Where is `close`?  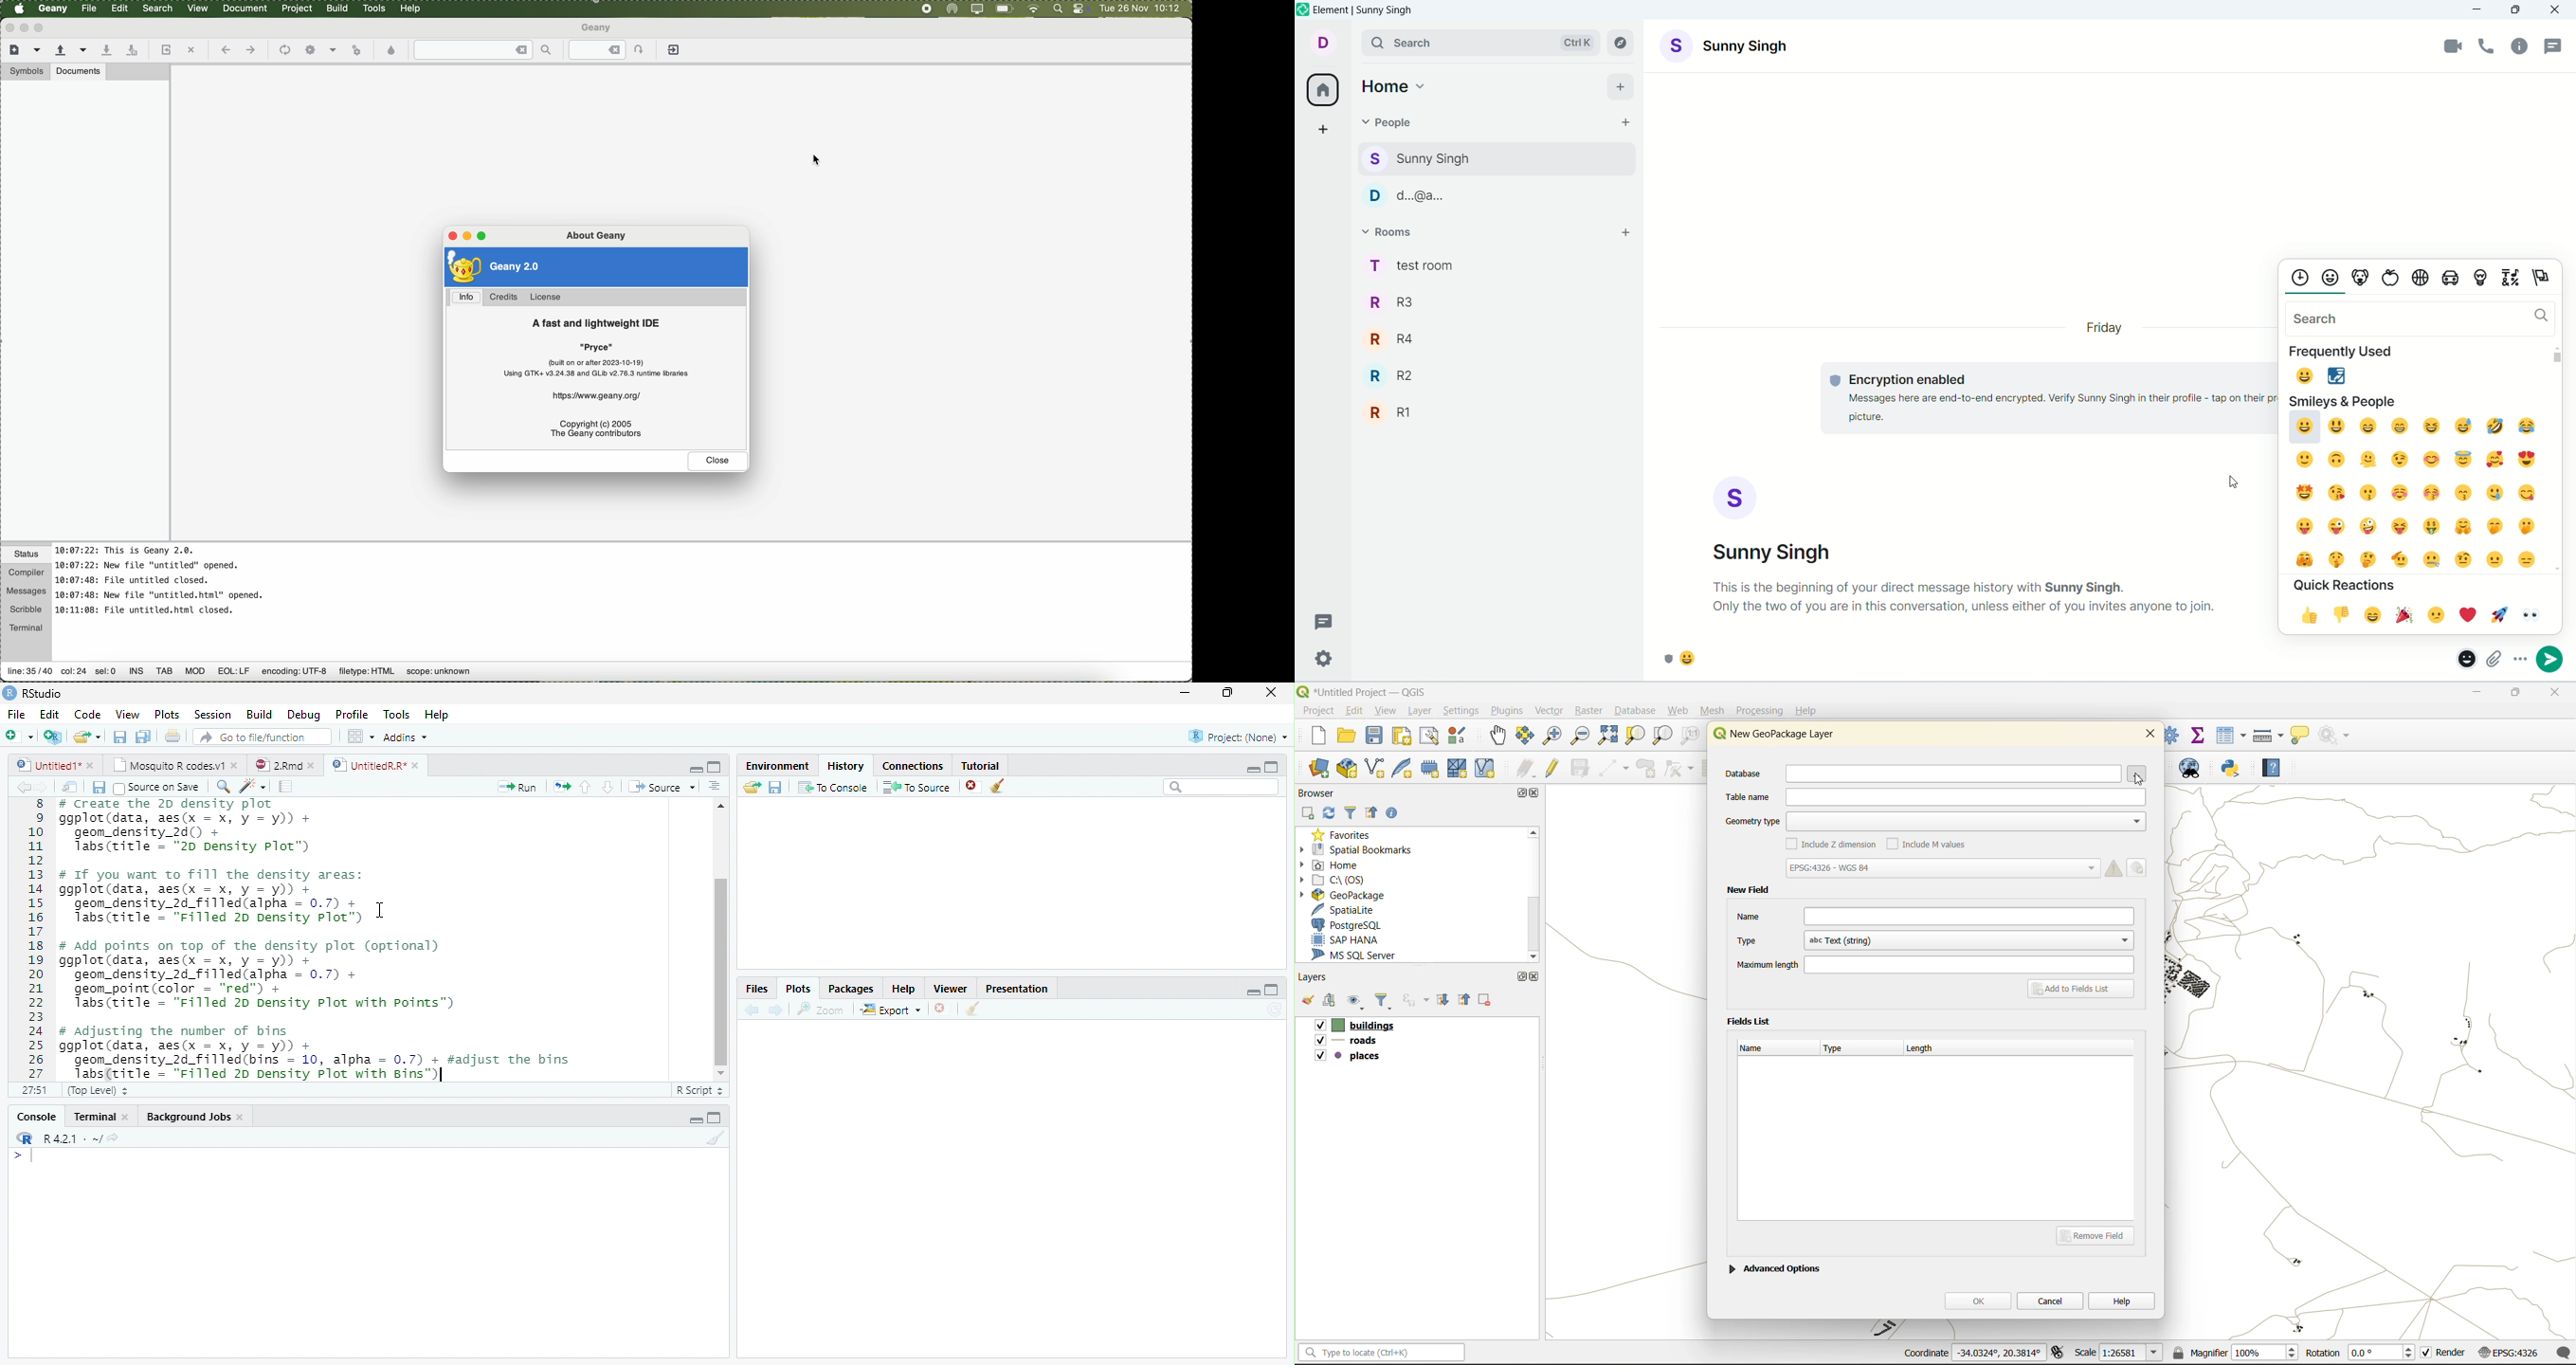 close is located at coordinates (2557, 10).